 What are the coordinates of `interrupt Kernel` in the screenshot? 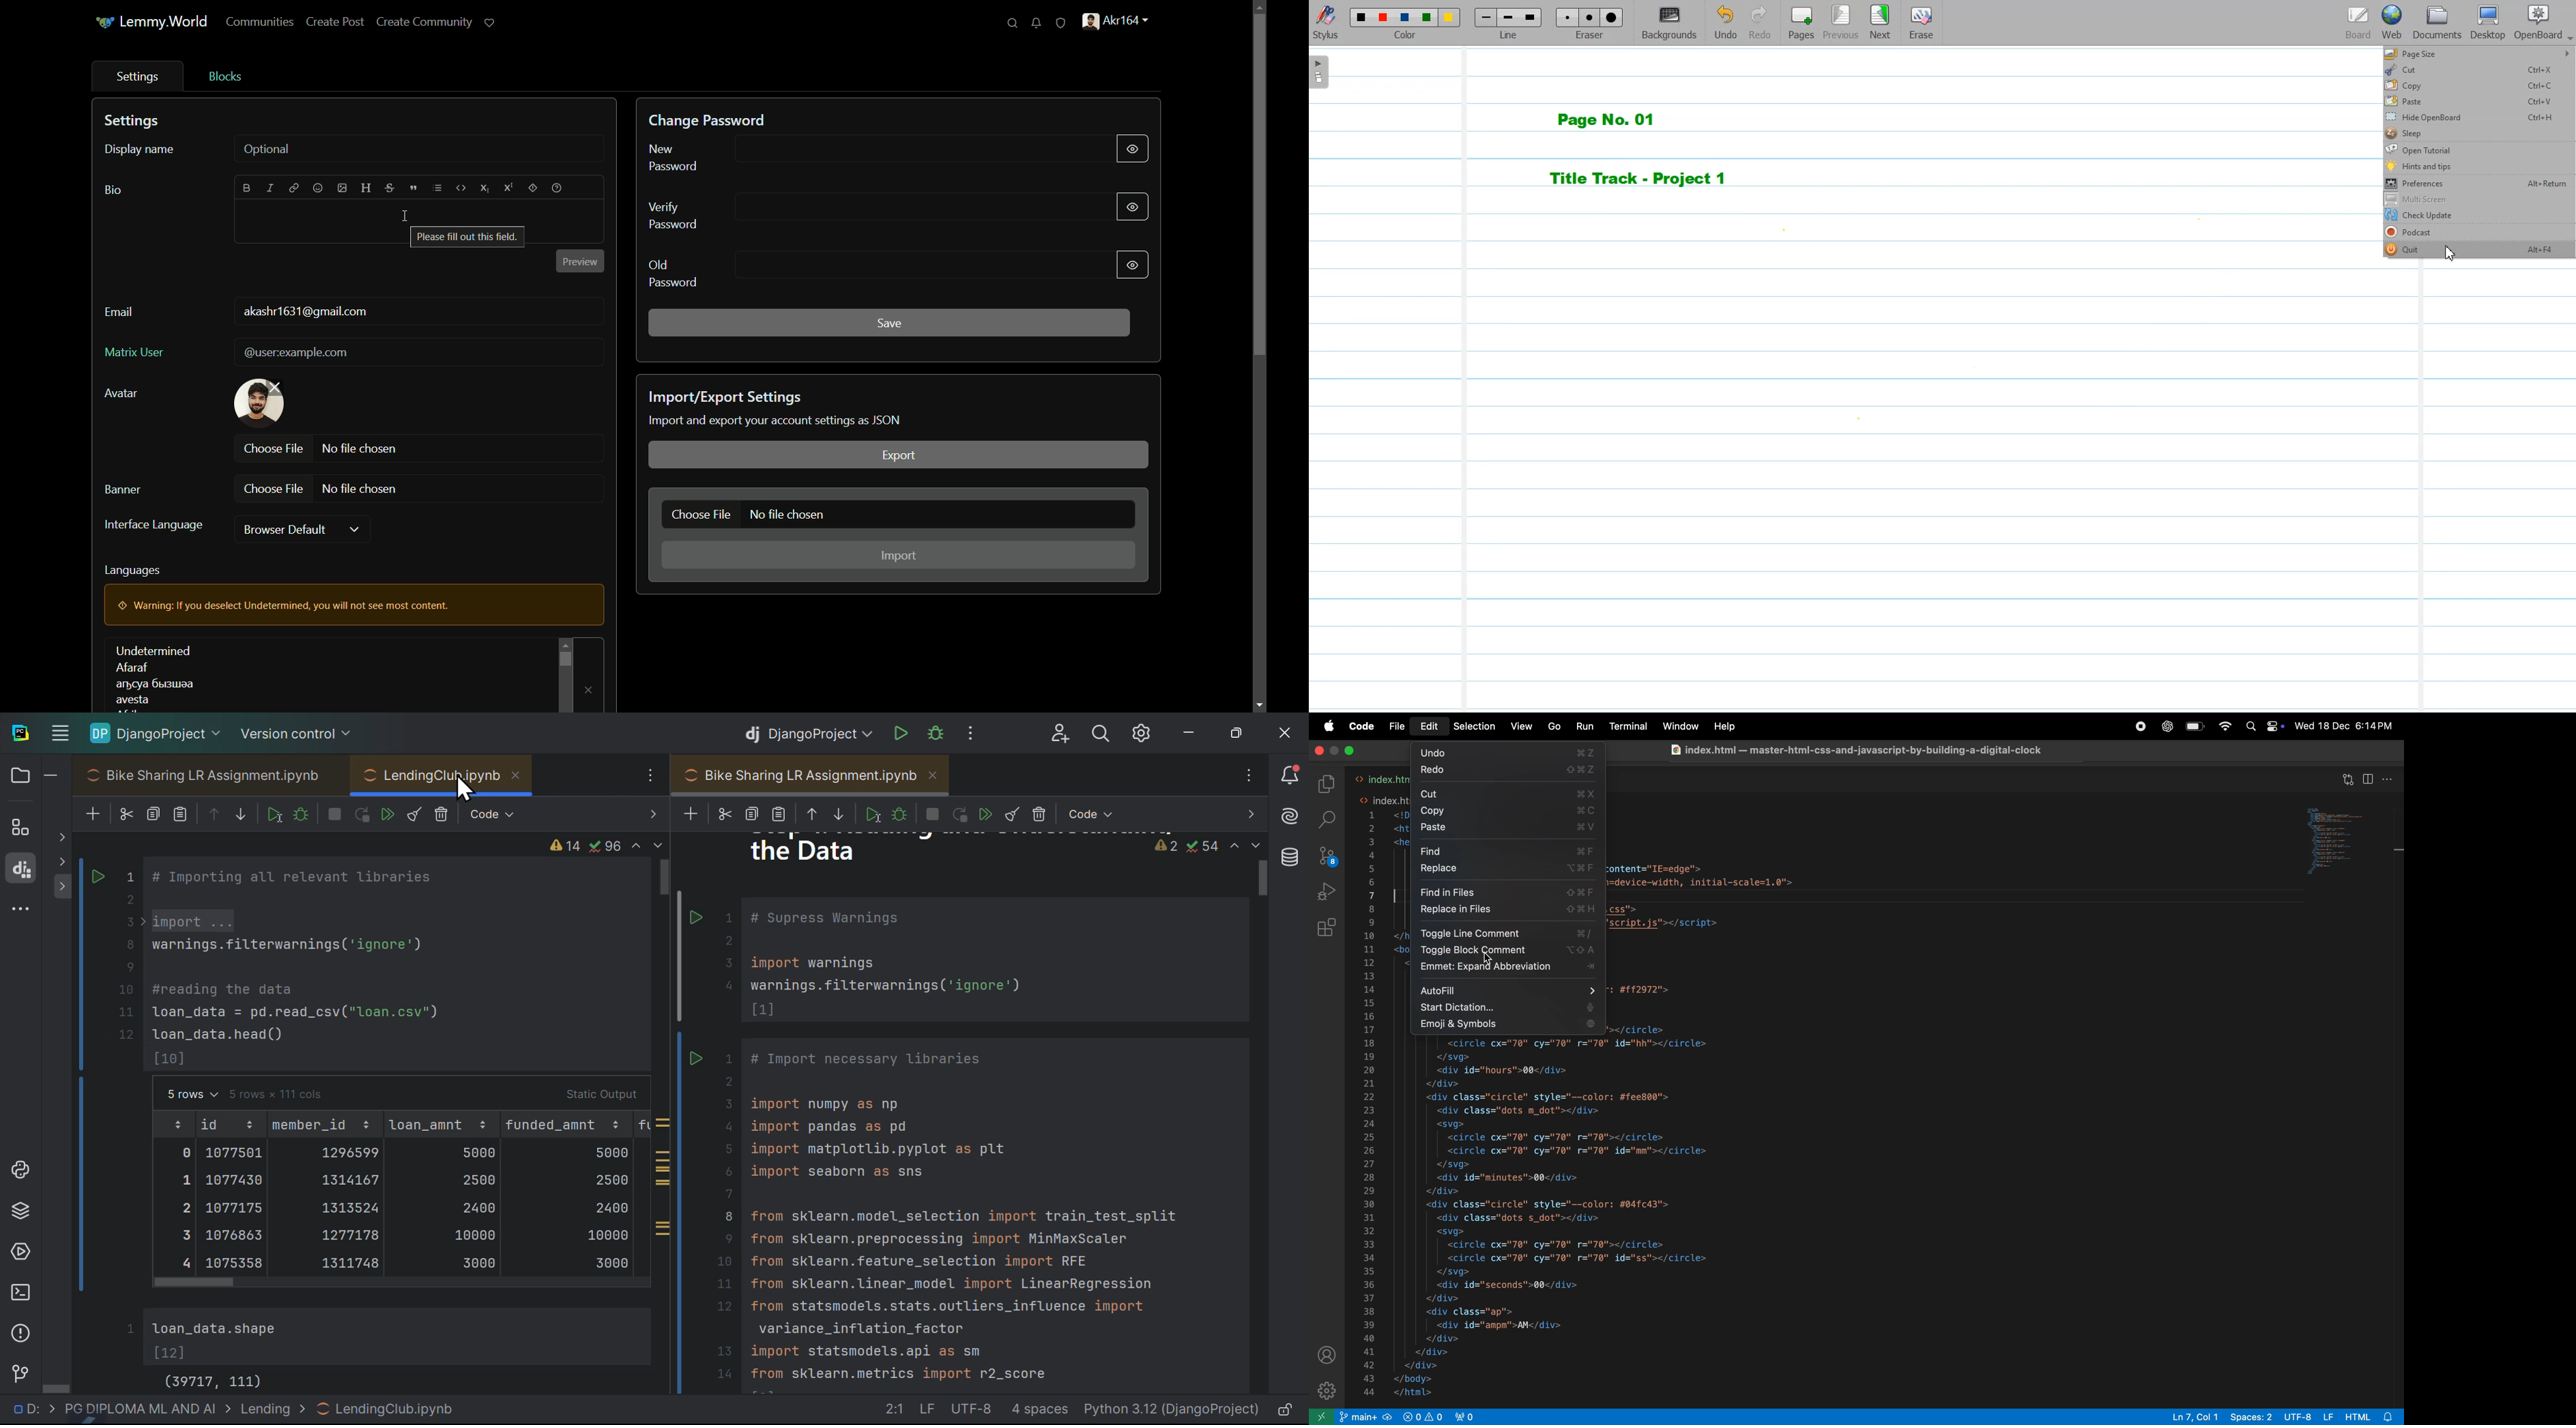 It's located at (333, 813).